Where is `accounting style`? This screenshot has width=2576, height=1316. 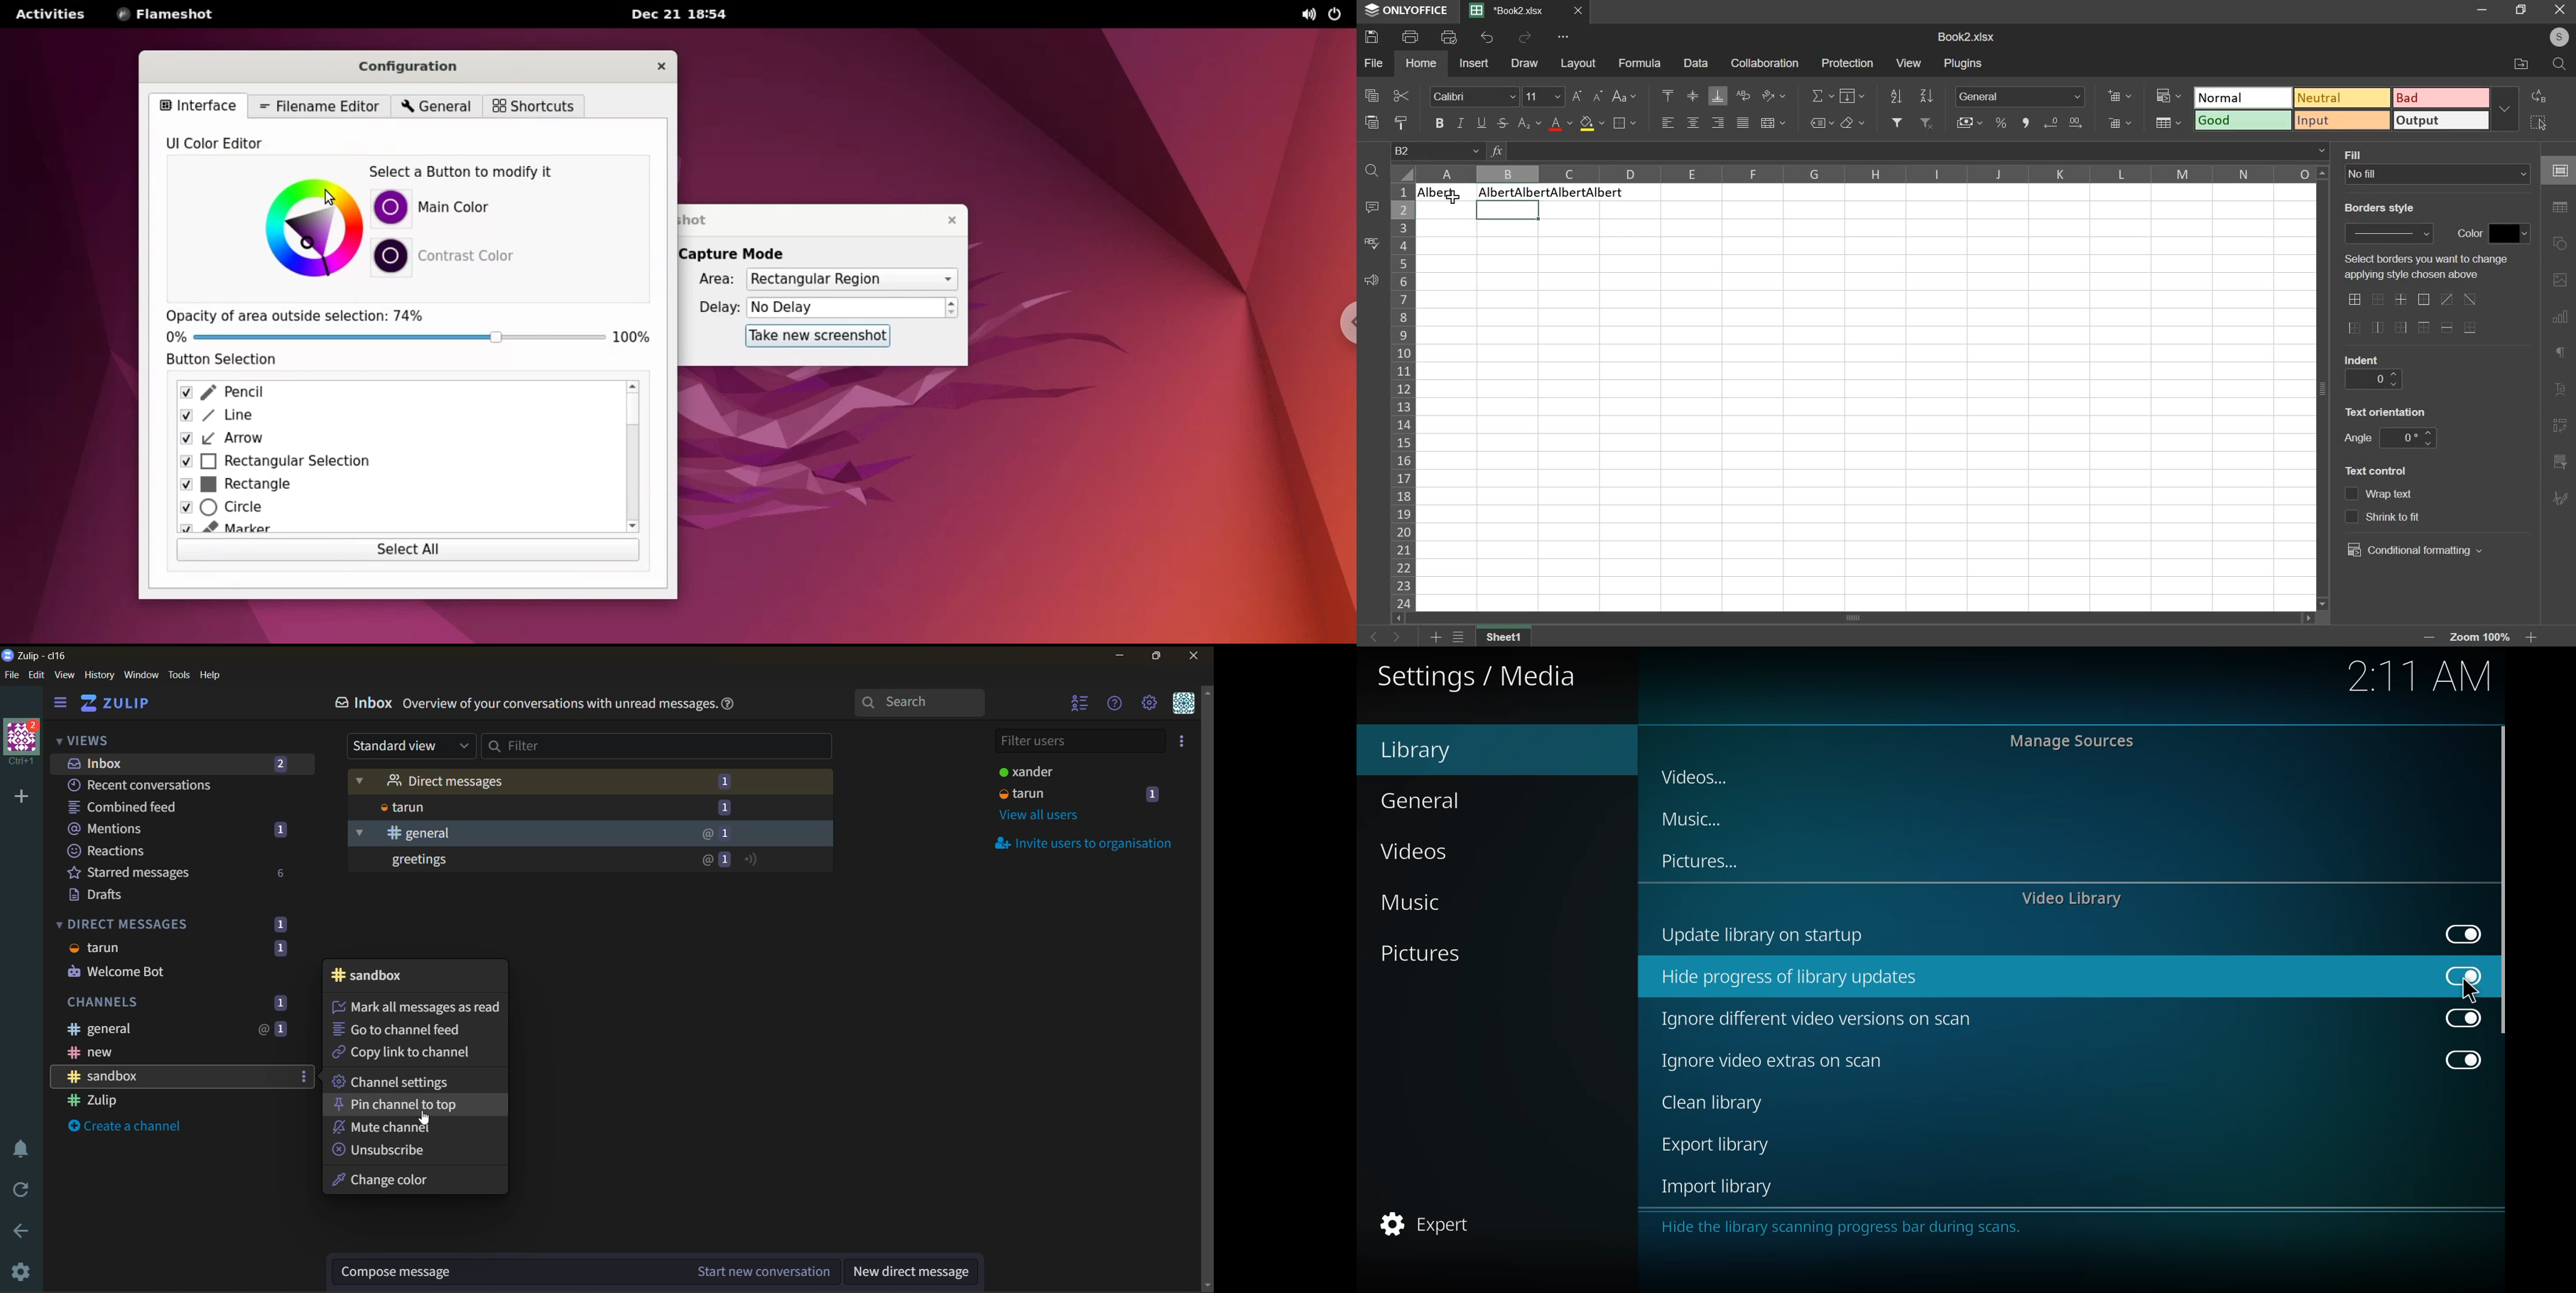 accounting style is located at coordinates (1969, 121).